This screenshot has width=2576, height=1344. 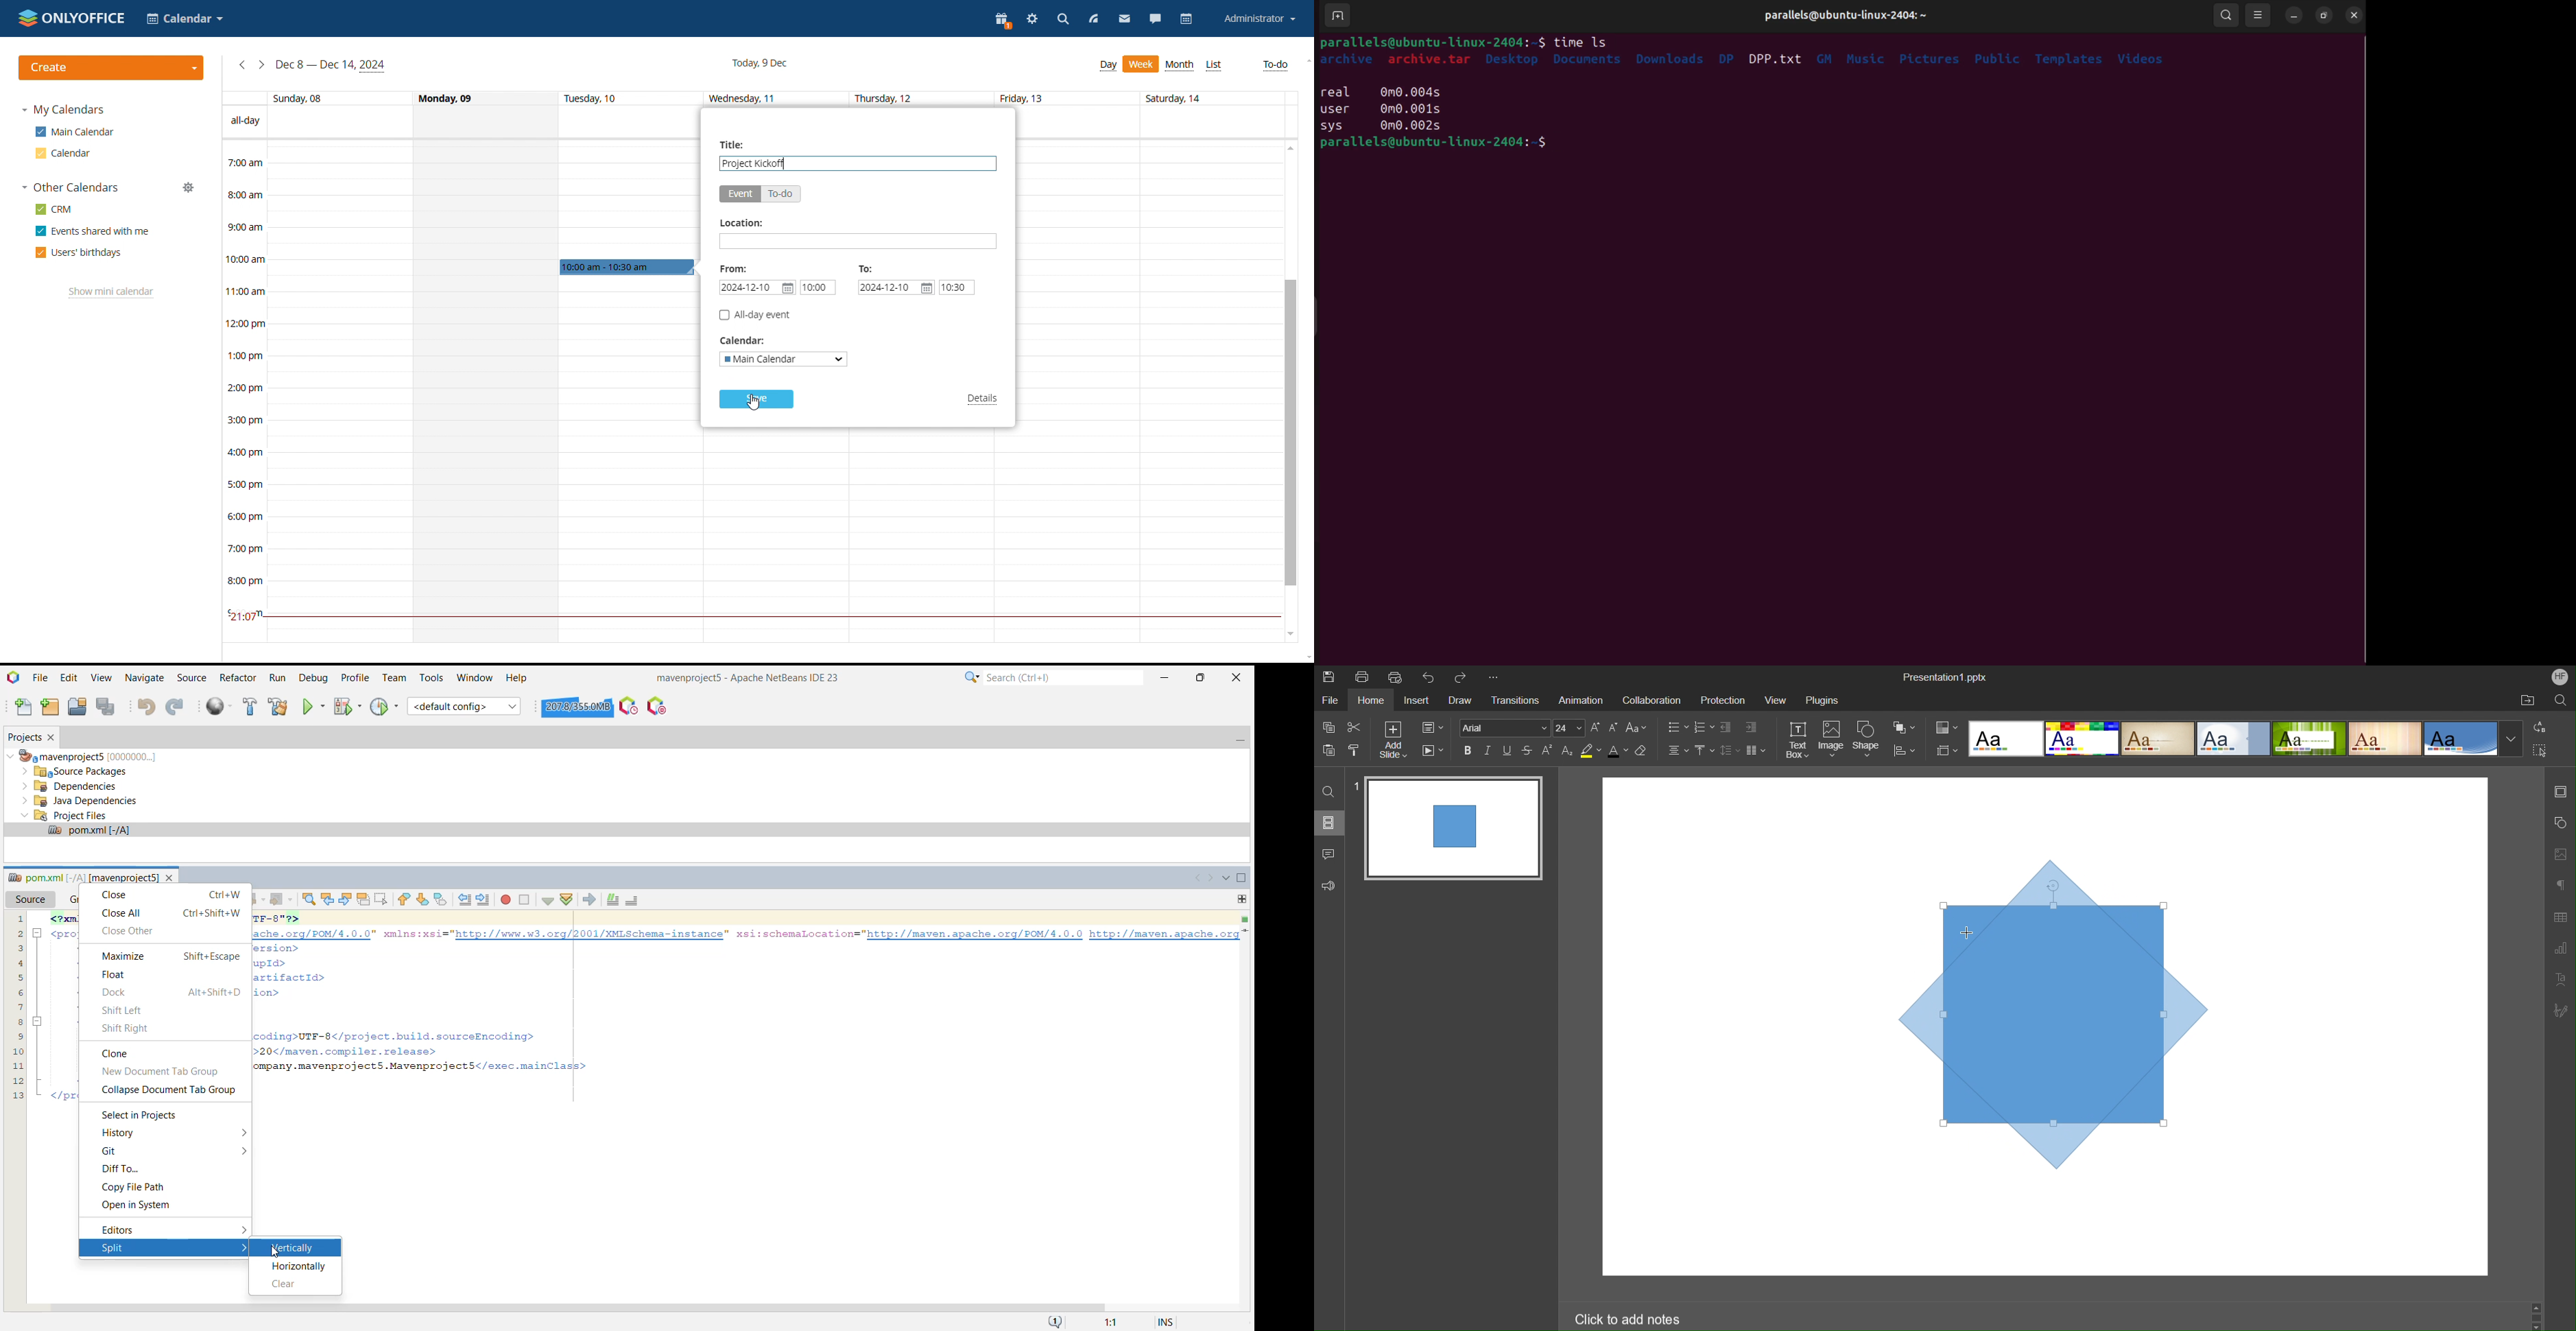 What do you see at coordinates (327, 900) in the screenshot?
I see `Find Previous Occurrence` at bounding box center [327, 900].